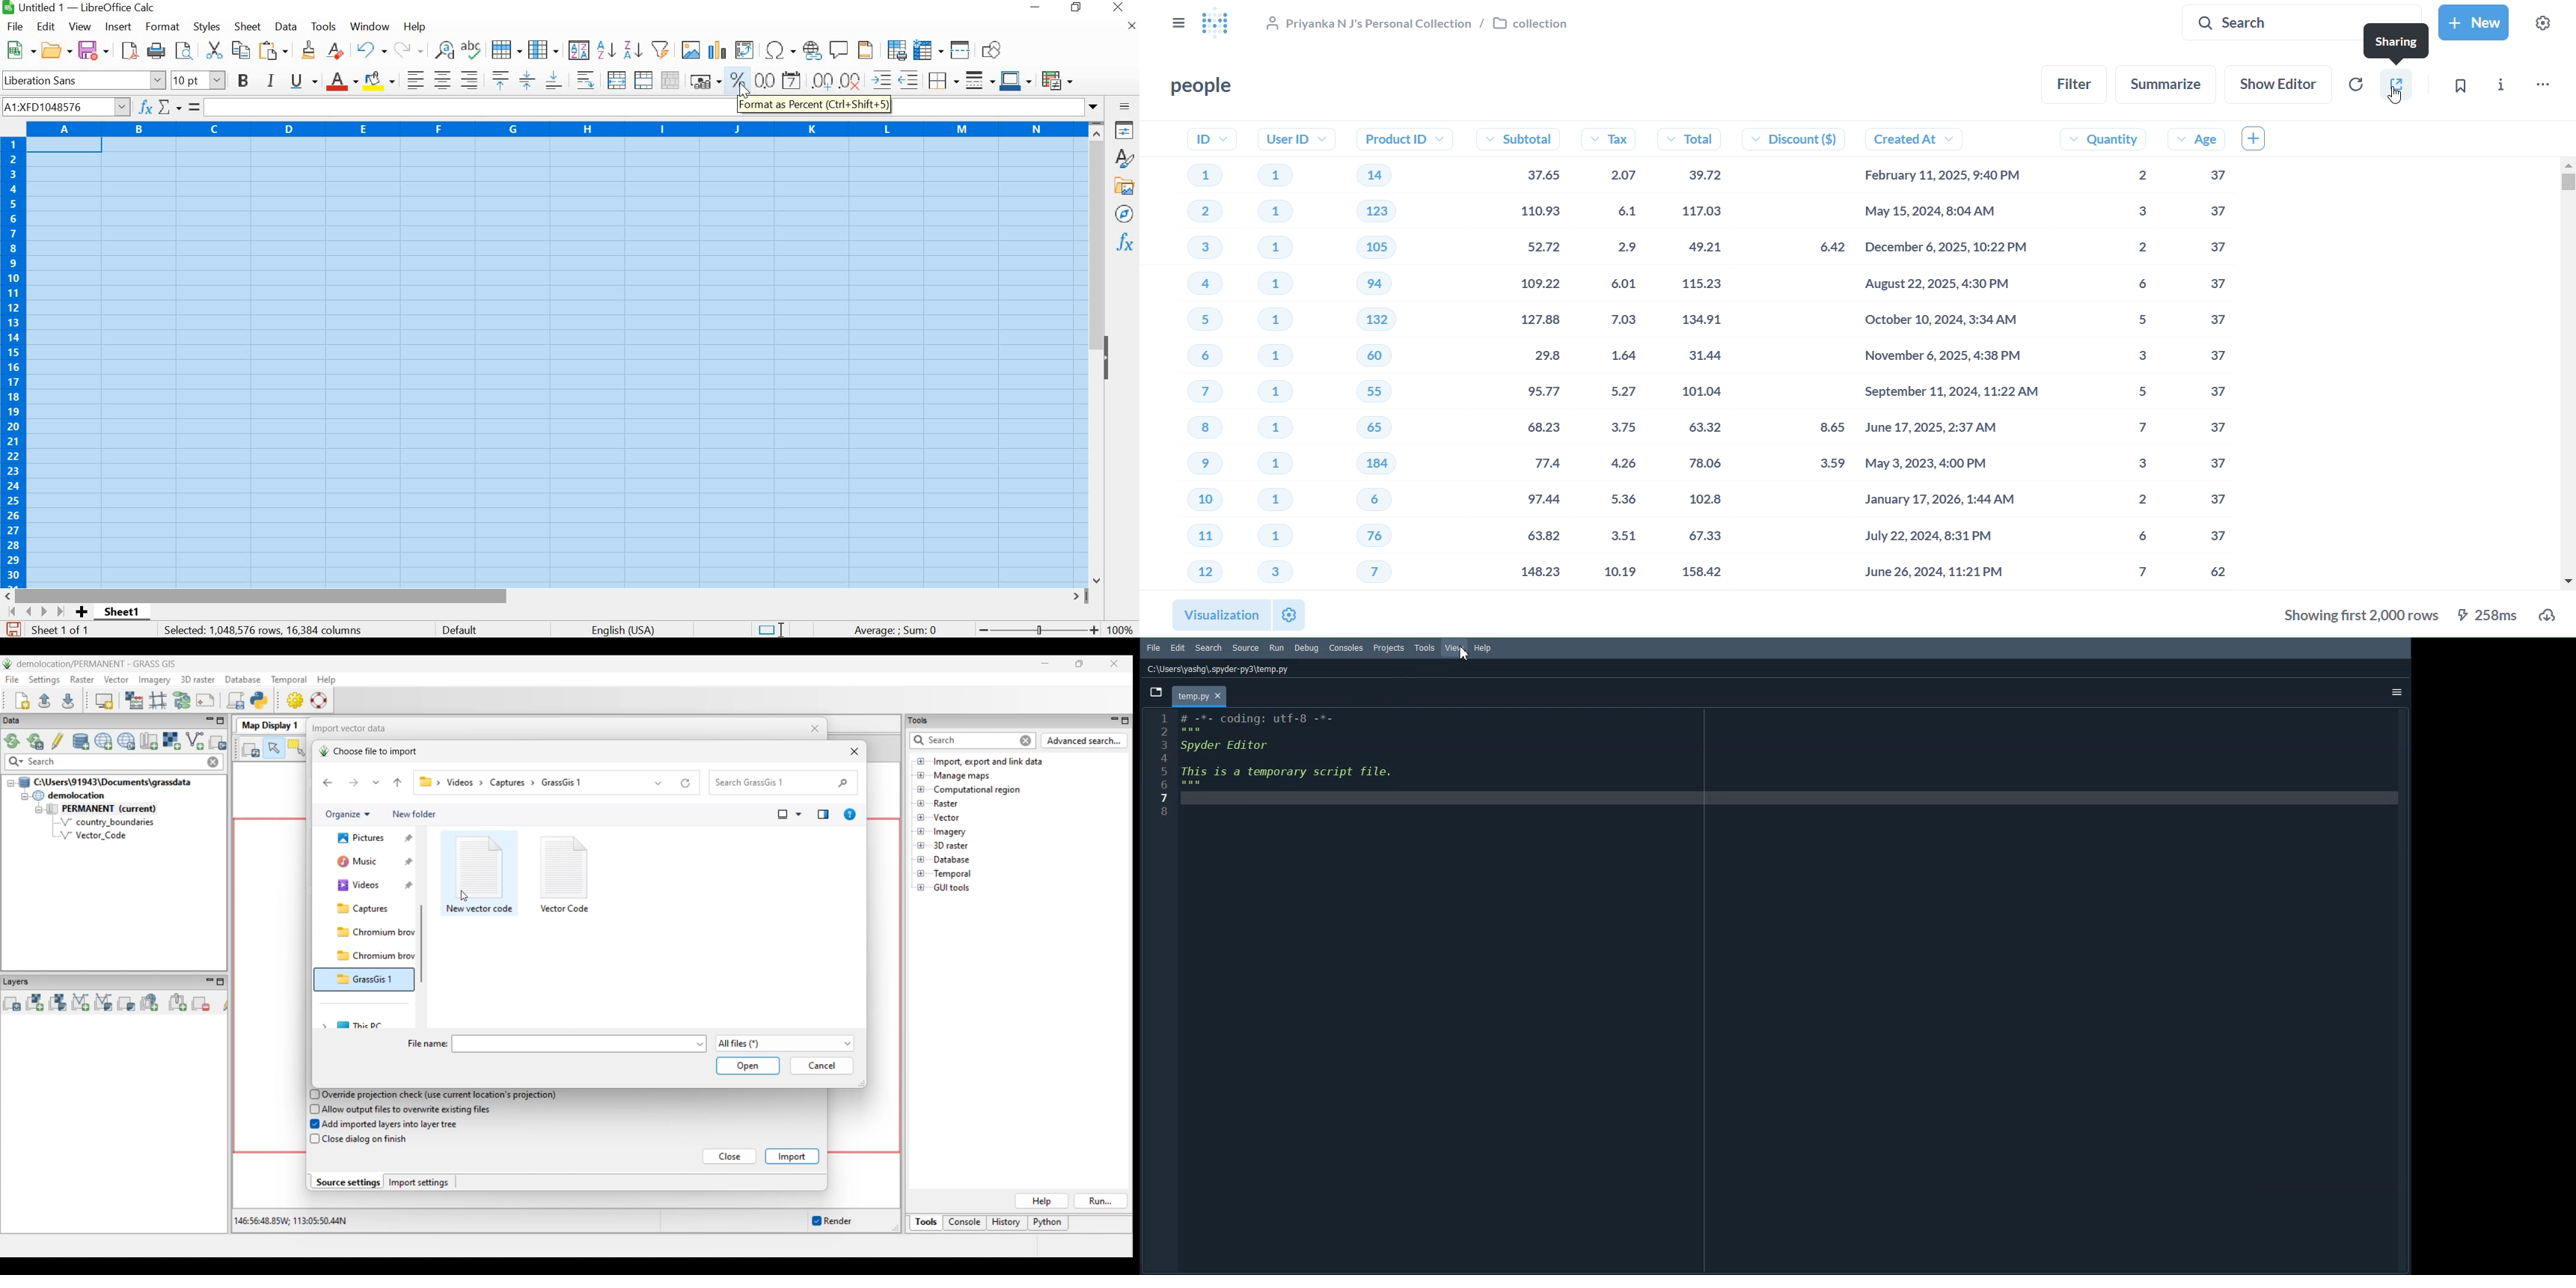 The image size is (2576, 1288). I want to click on FORMAT, so click(161, 26).